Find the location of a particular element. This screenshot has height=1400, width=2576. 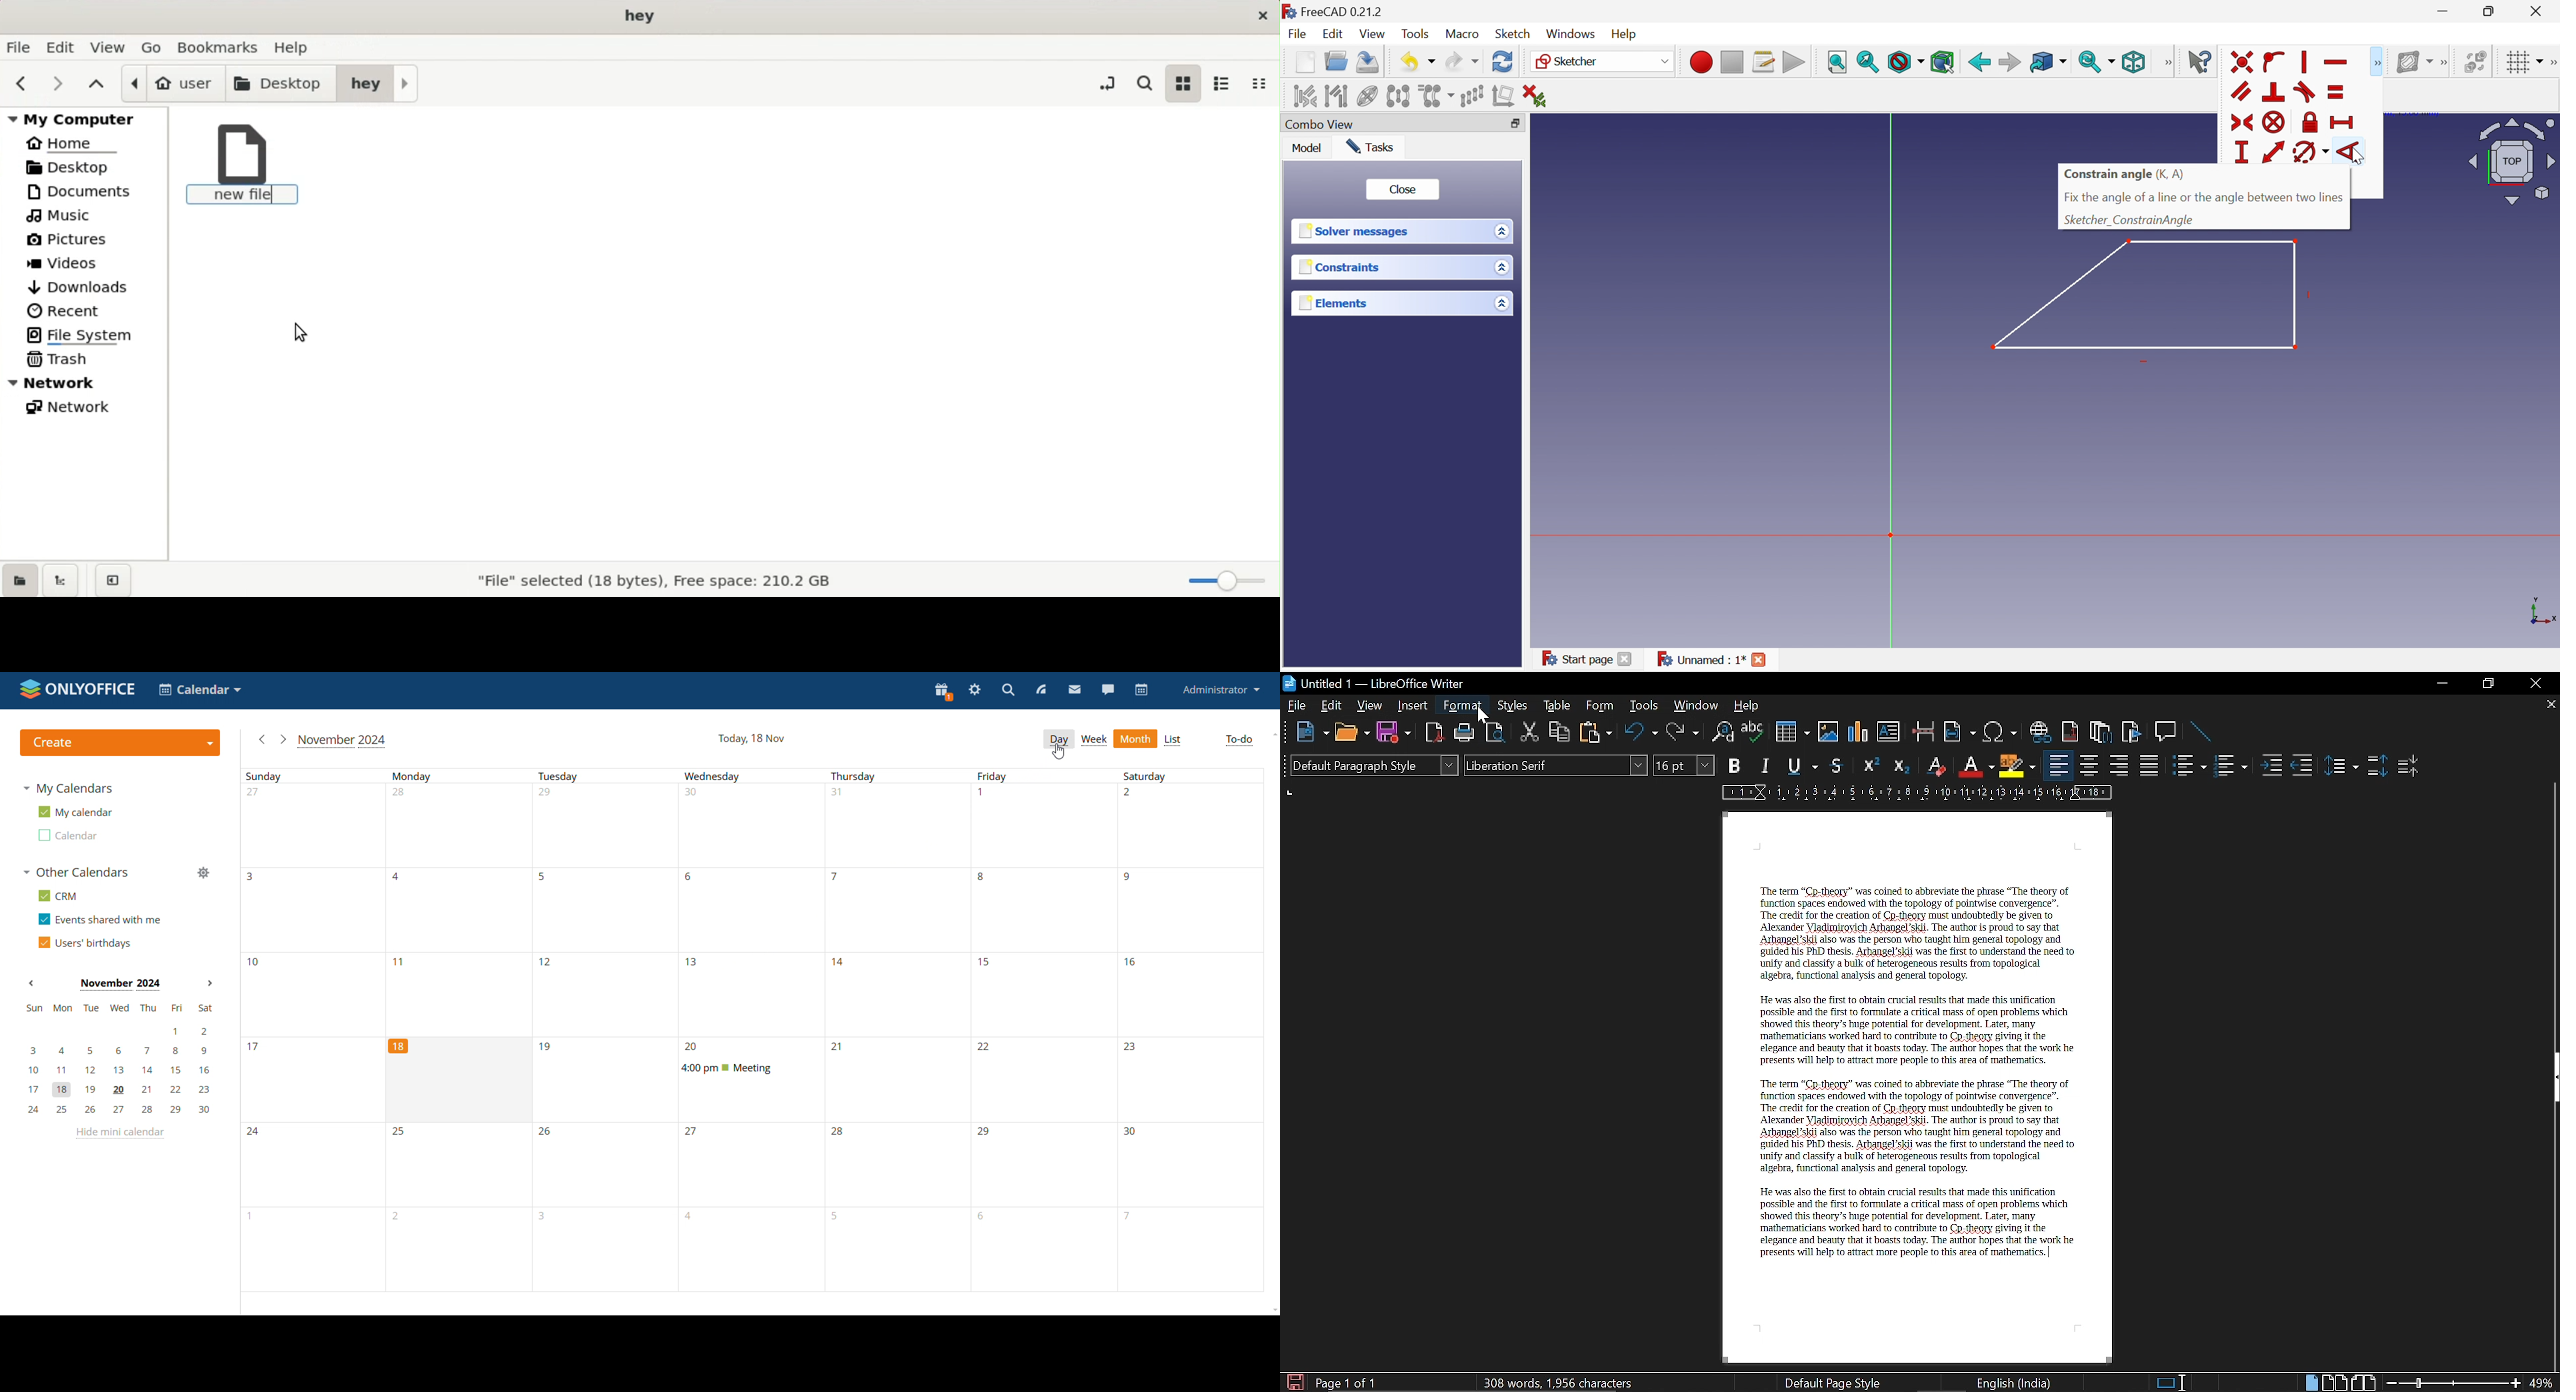

settings is located at coordinates (976, 690).